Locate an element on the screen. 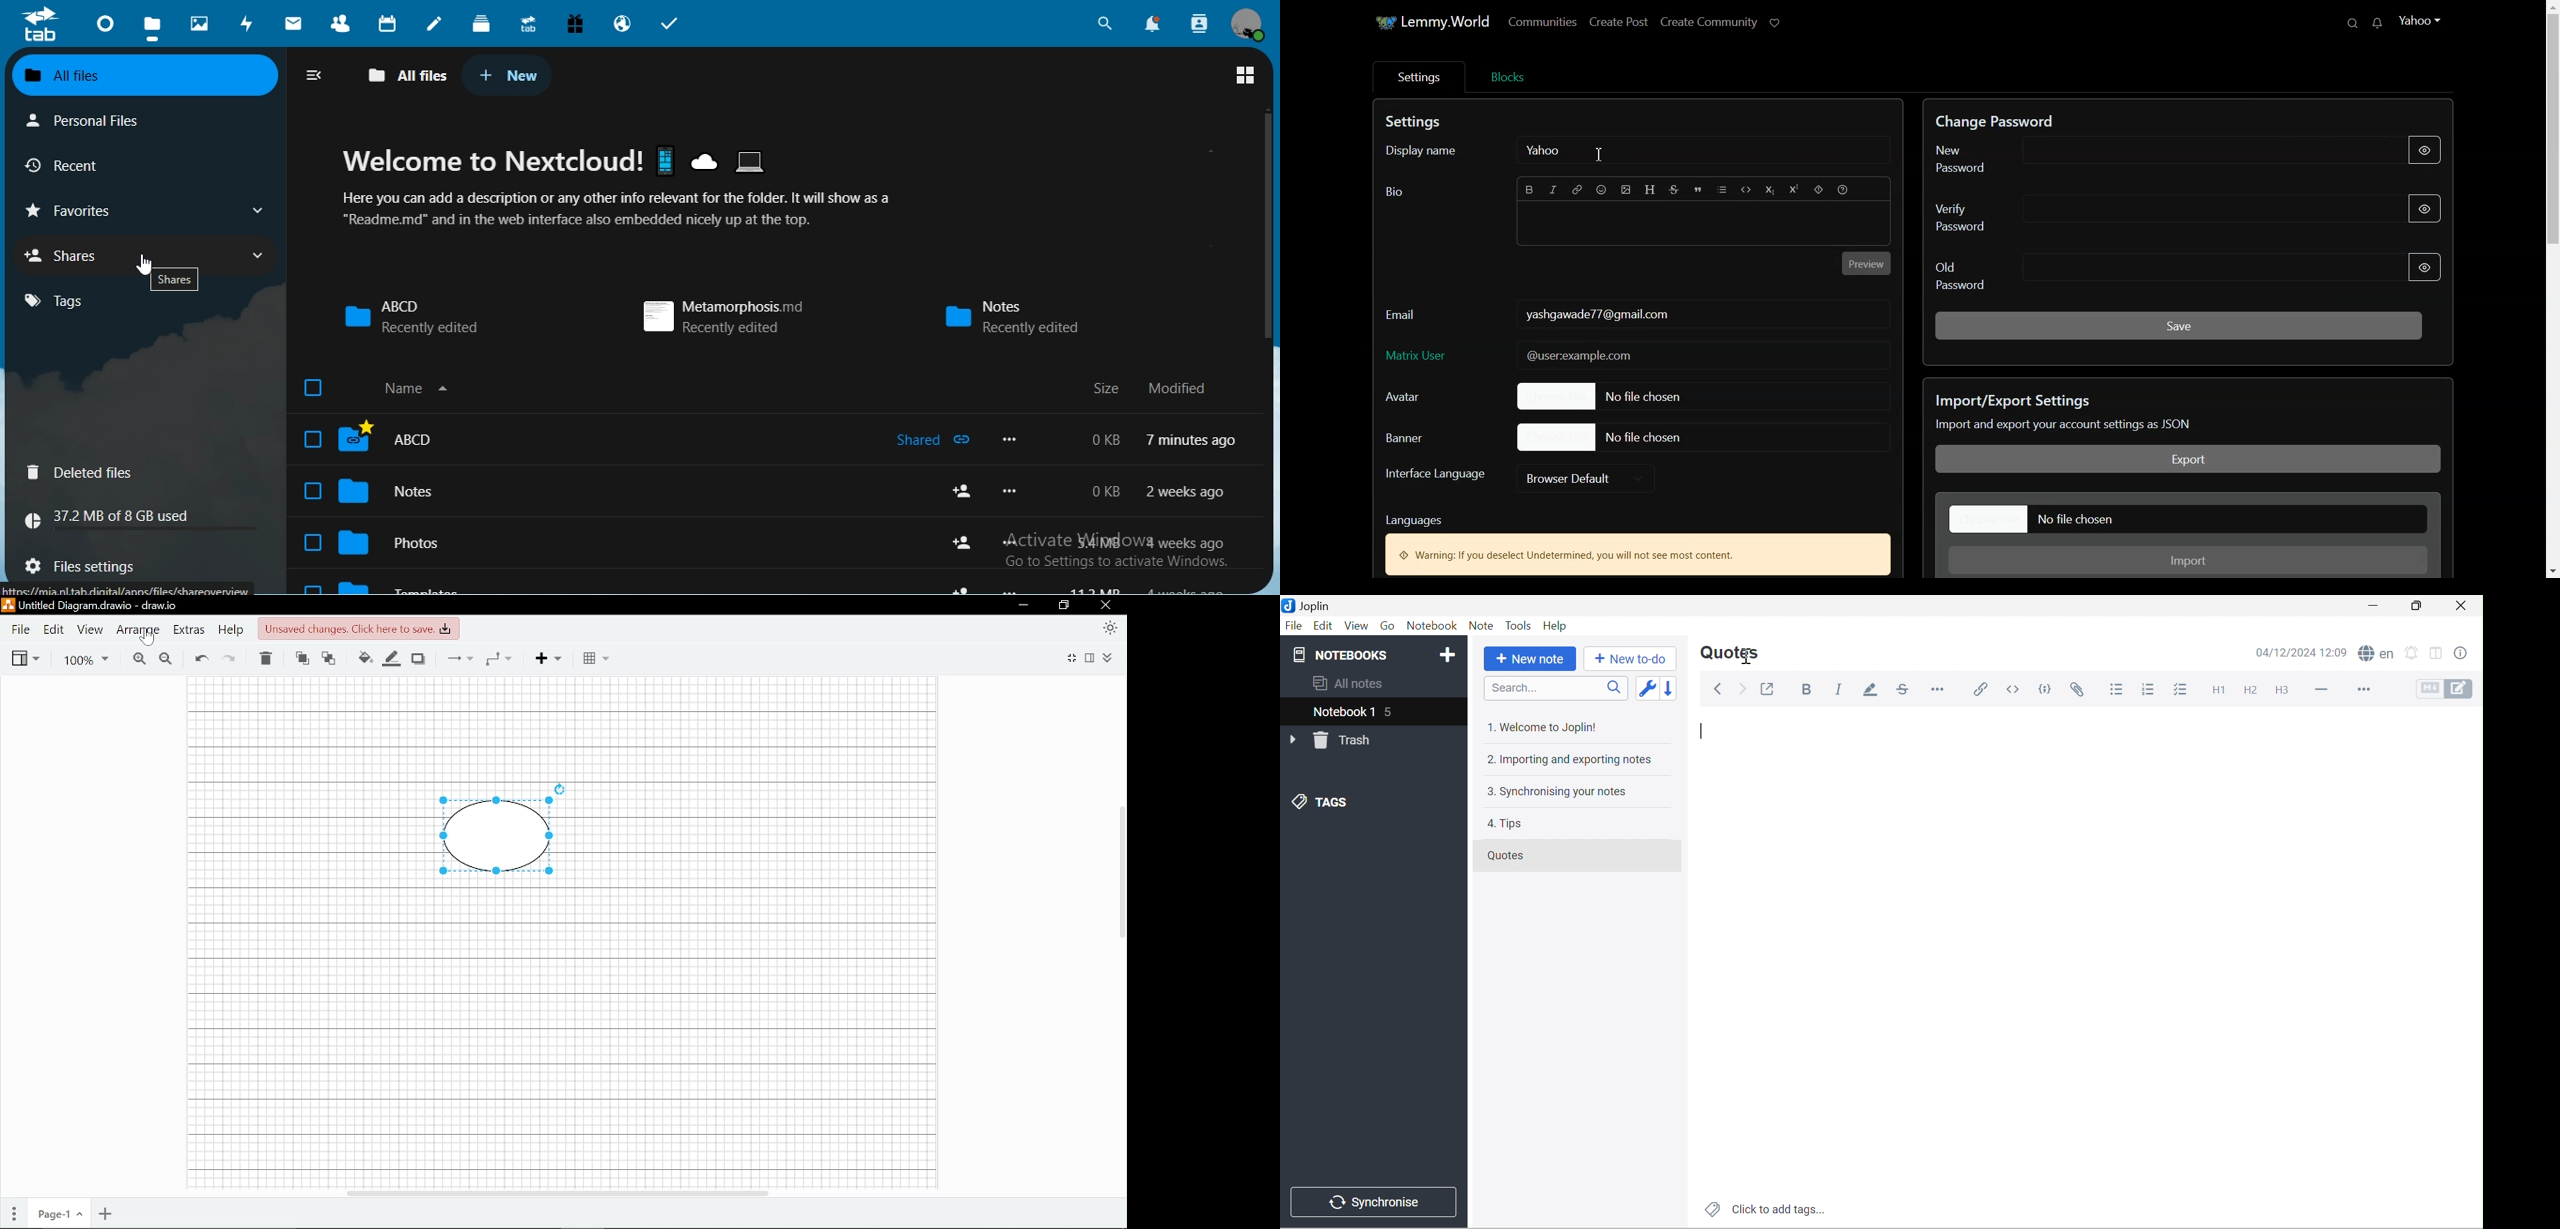 The height and width of the screenshot is (1232, 2576). Quotes is located at coordinates (1505, 855).